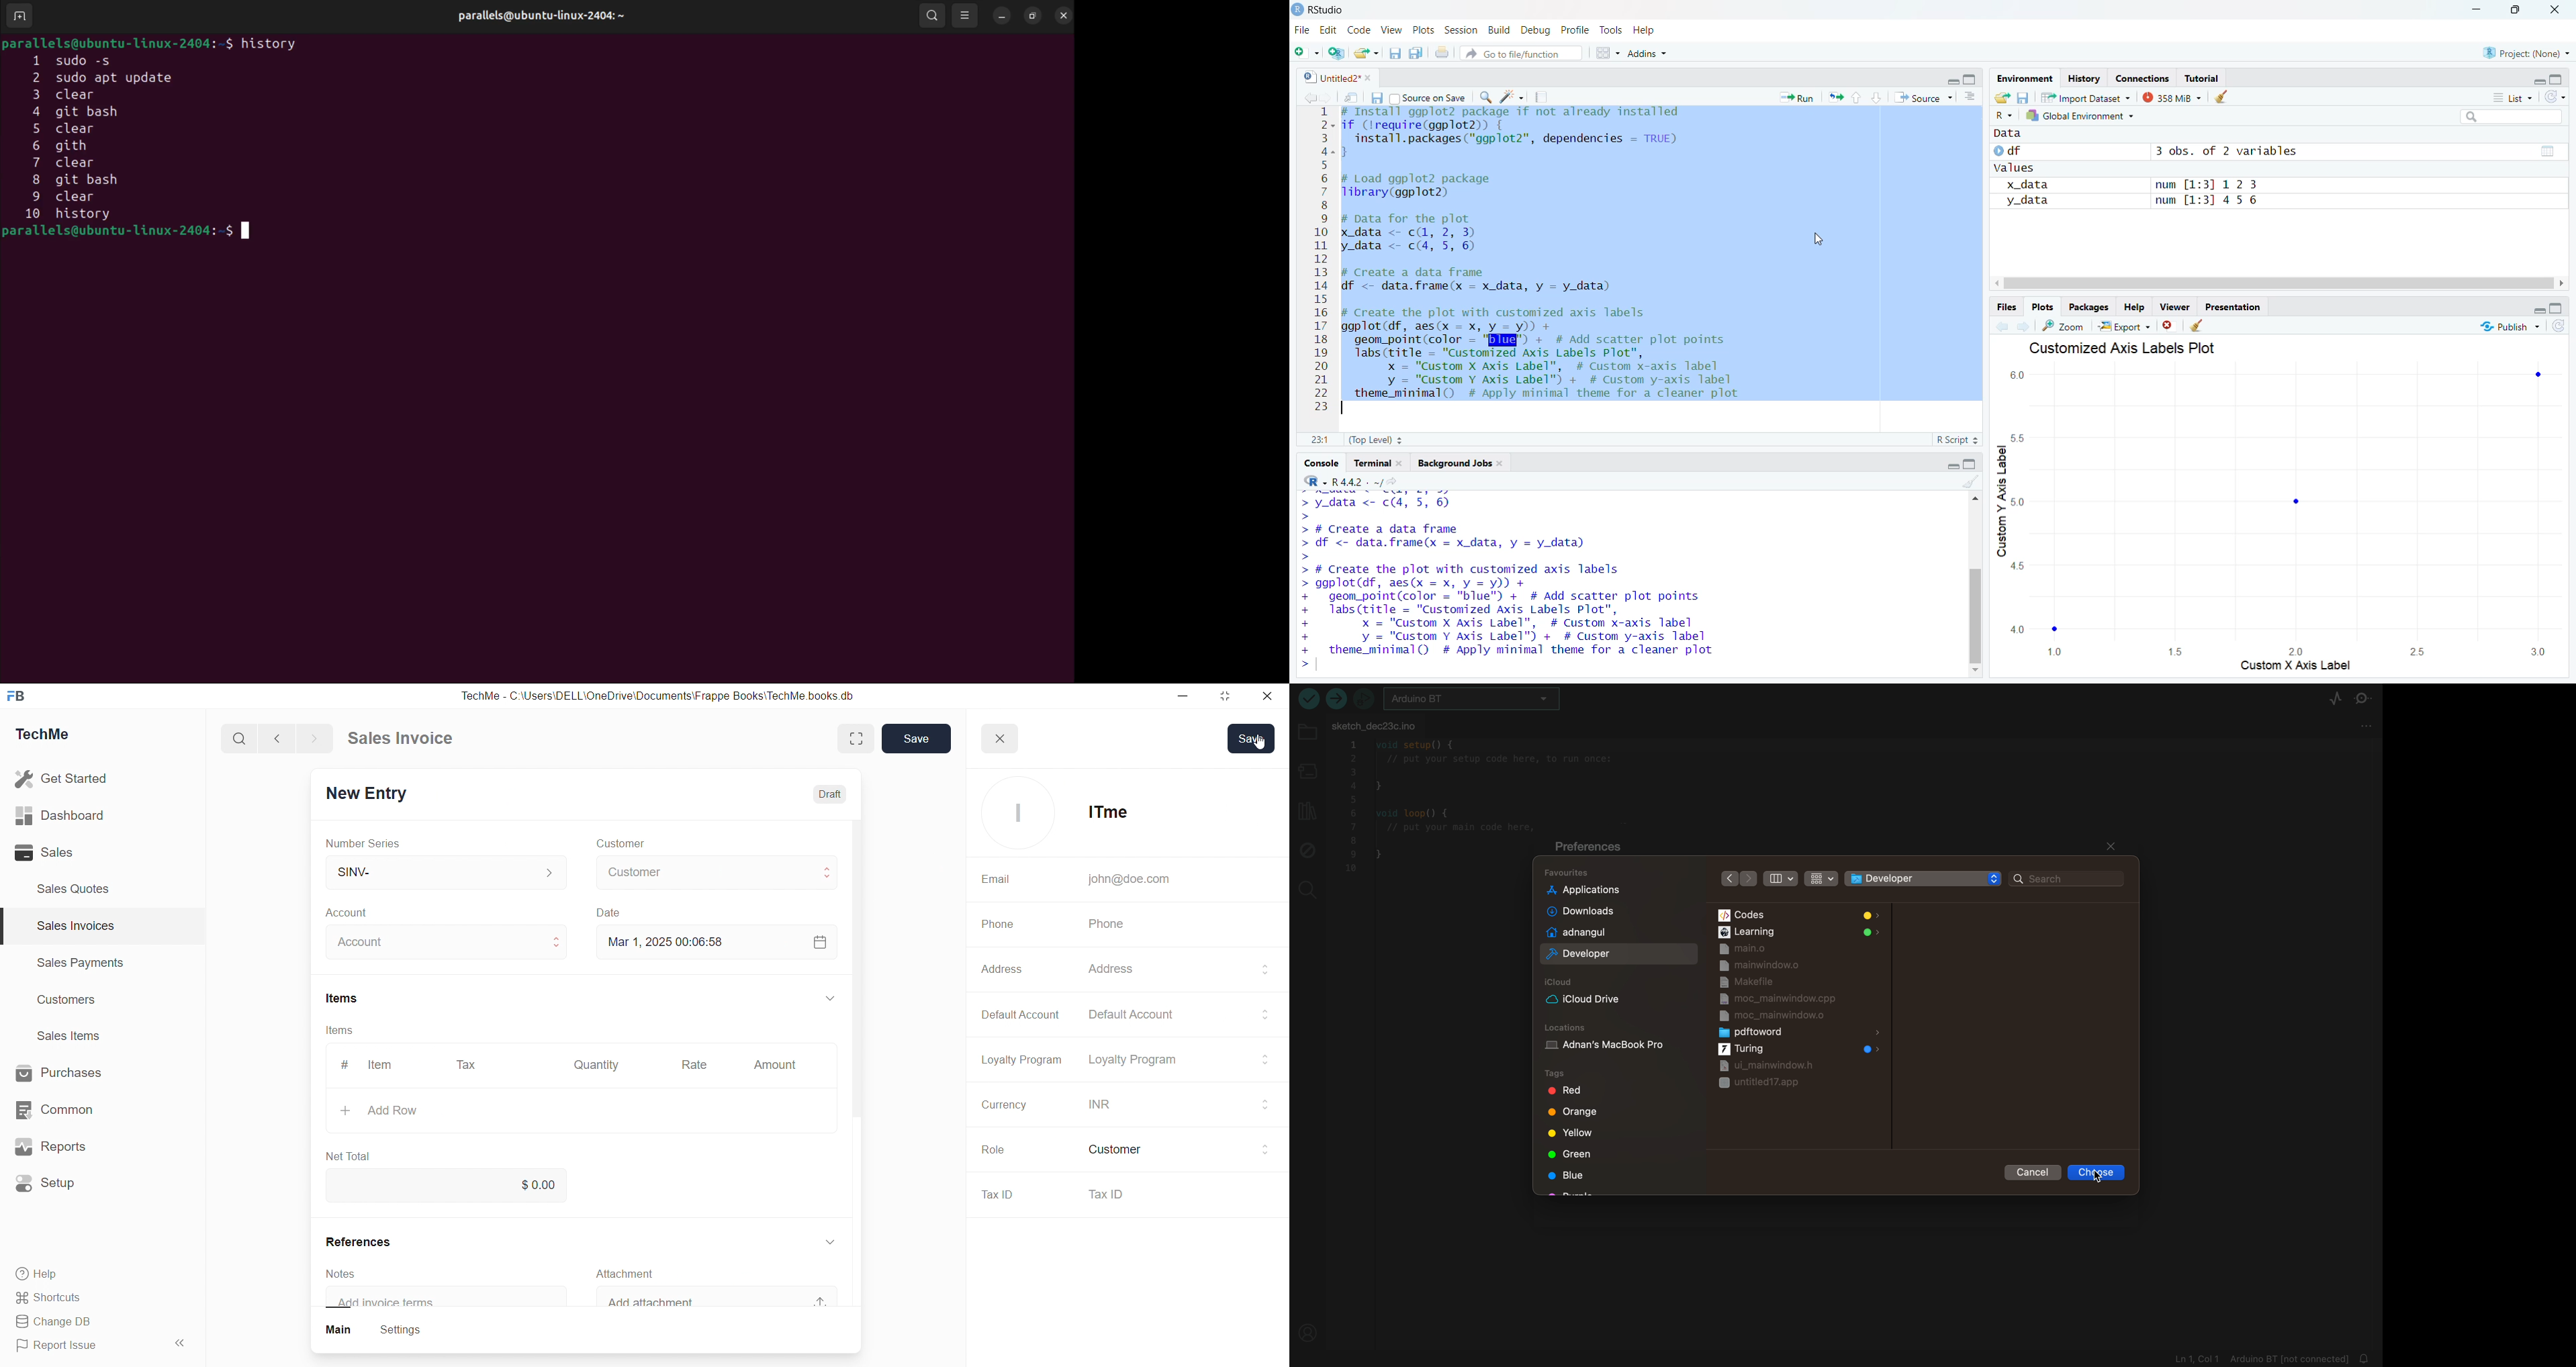  What do you see at coordinates (336, 1328) in the screenshot?
I see `` at bounding box center [336, 1328].